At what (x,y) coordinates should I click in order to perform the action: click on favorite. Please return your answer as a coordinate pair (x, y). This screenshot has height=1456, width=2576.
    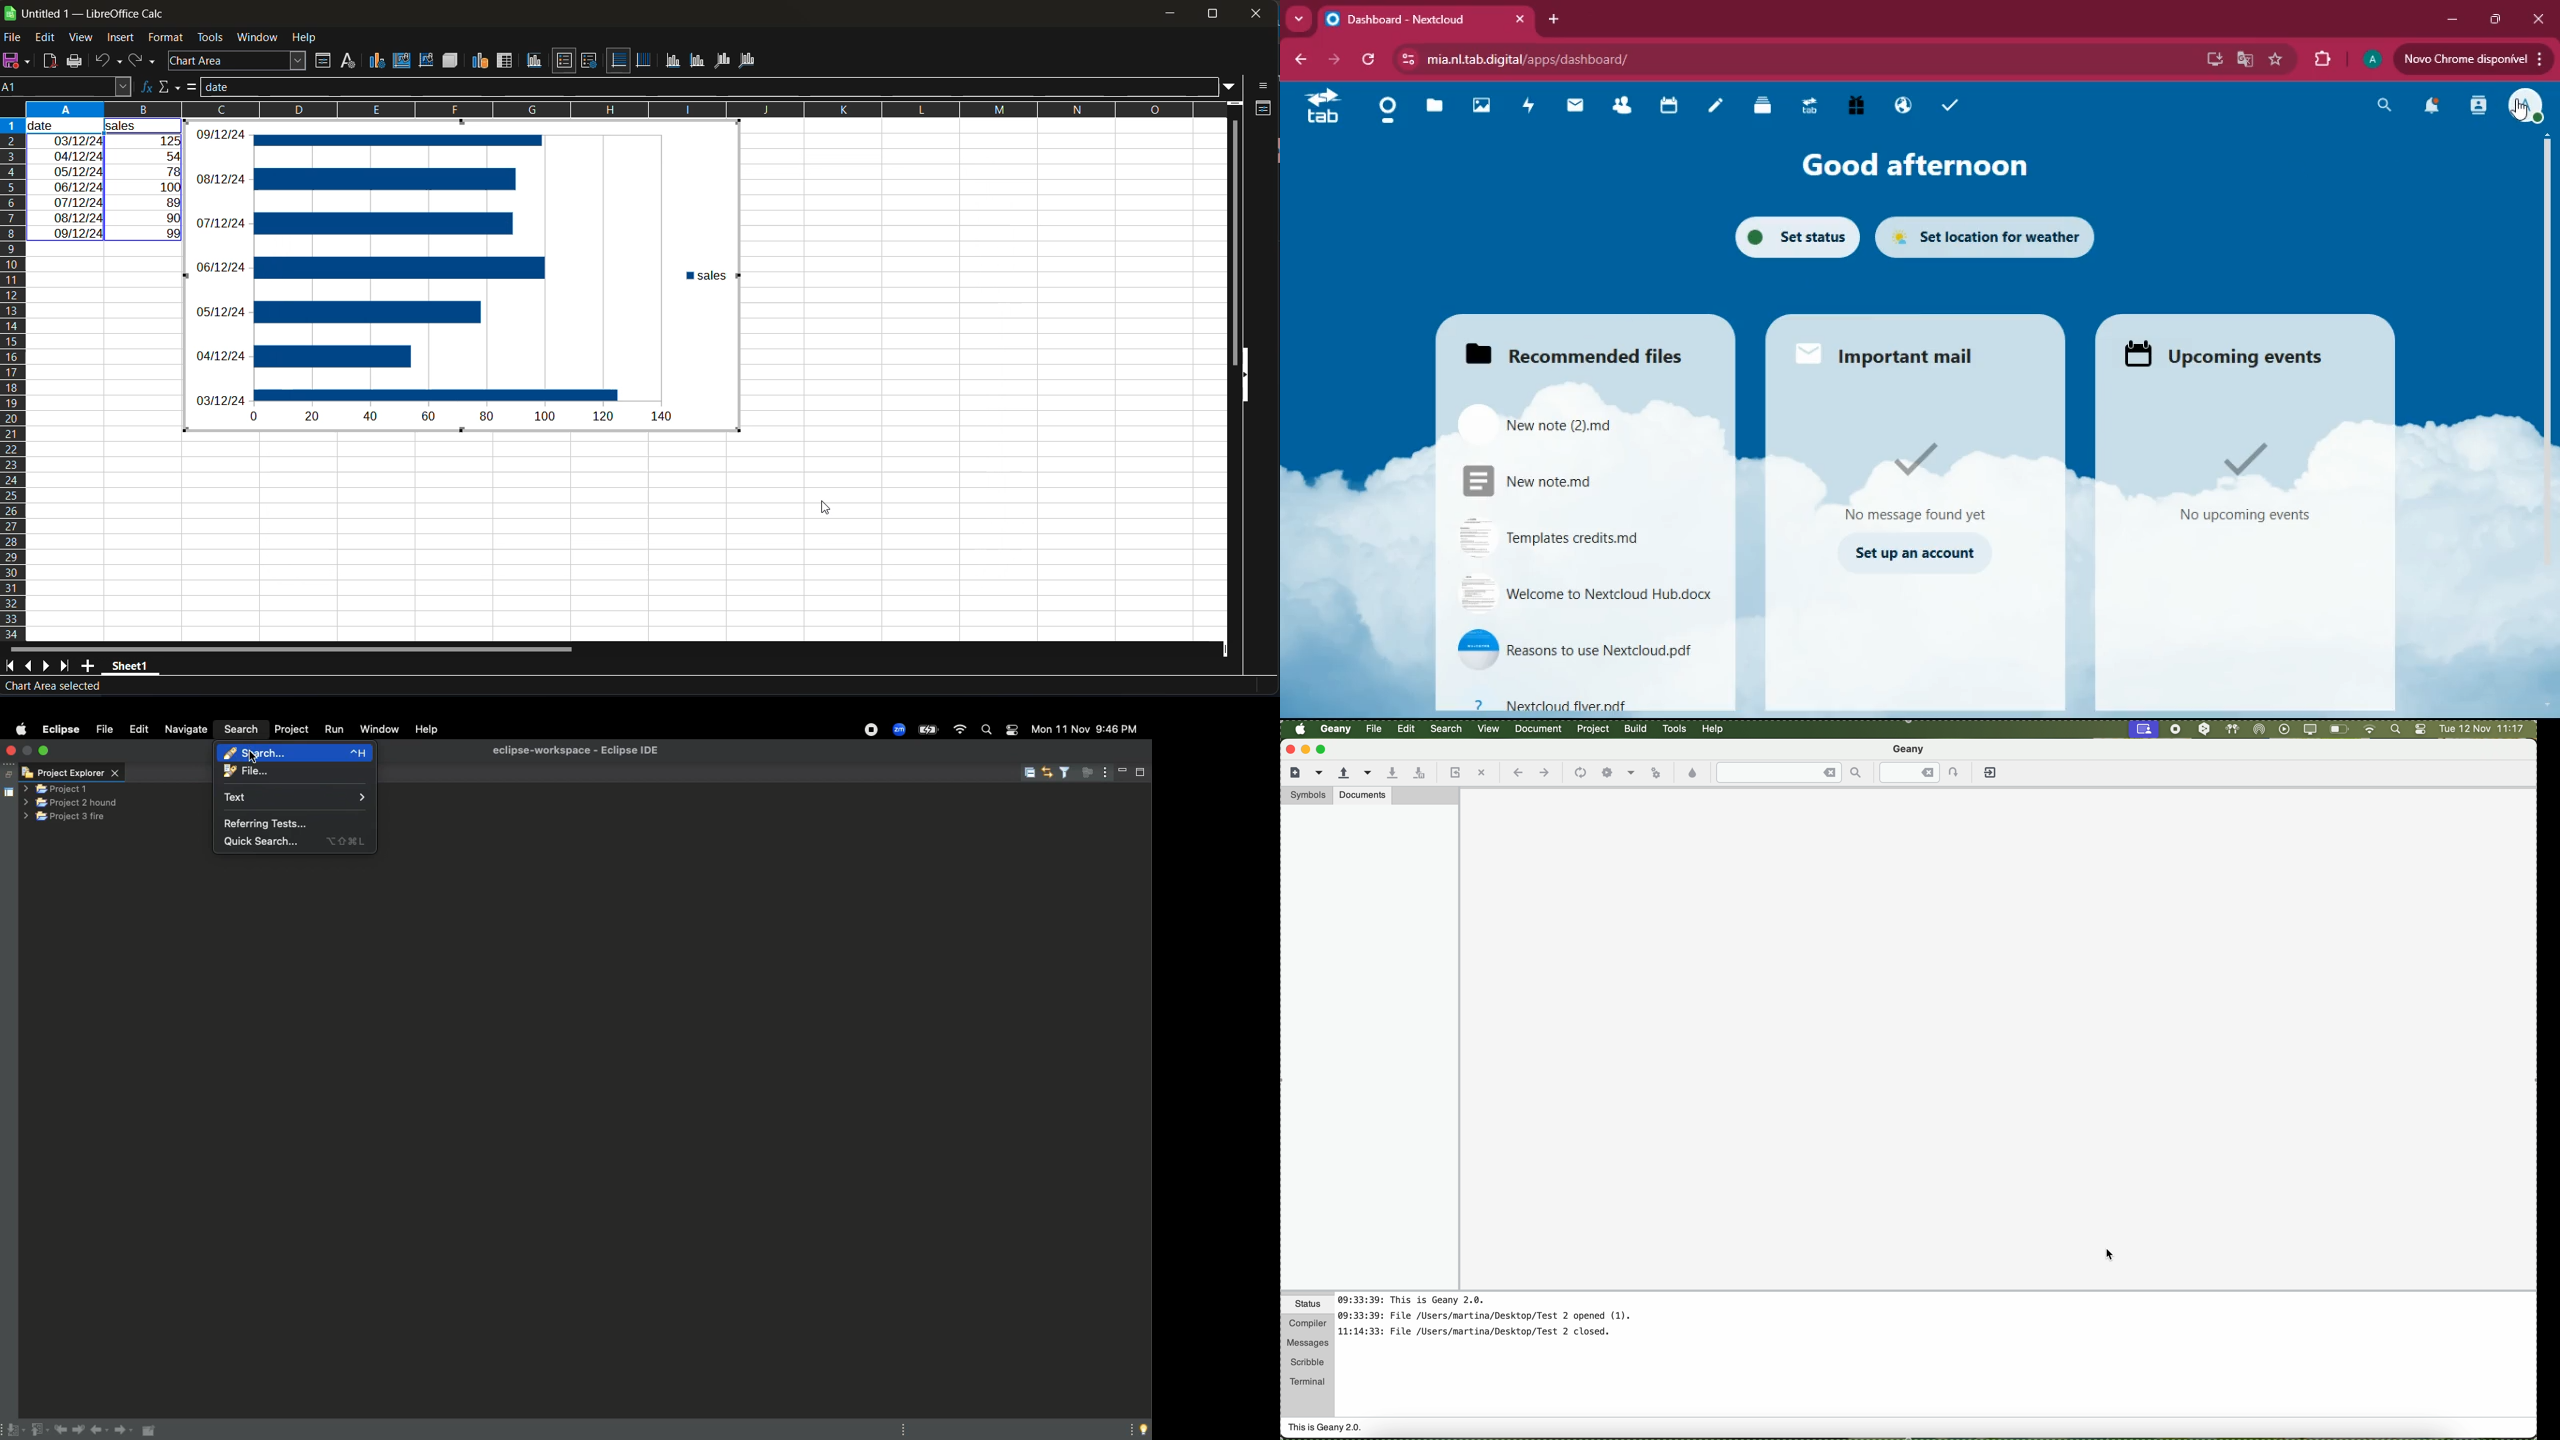
    Looking at the image, I should click on (2276, 61).